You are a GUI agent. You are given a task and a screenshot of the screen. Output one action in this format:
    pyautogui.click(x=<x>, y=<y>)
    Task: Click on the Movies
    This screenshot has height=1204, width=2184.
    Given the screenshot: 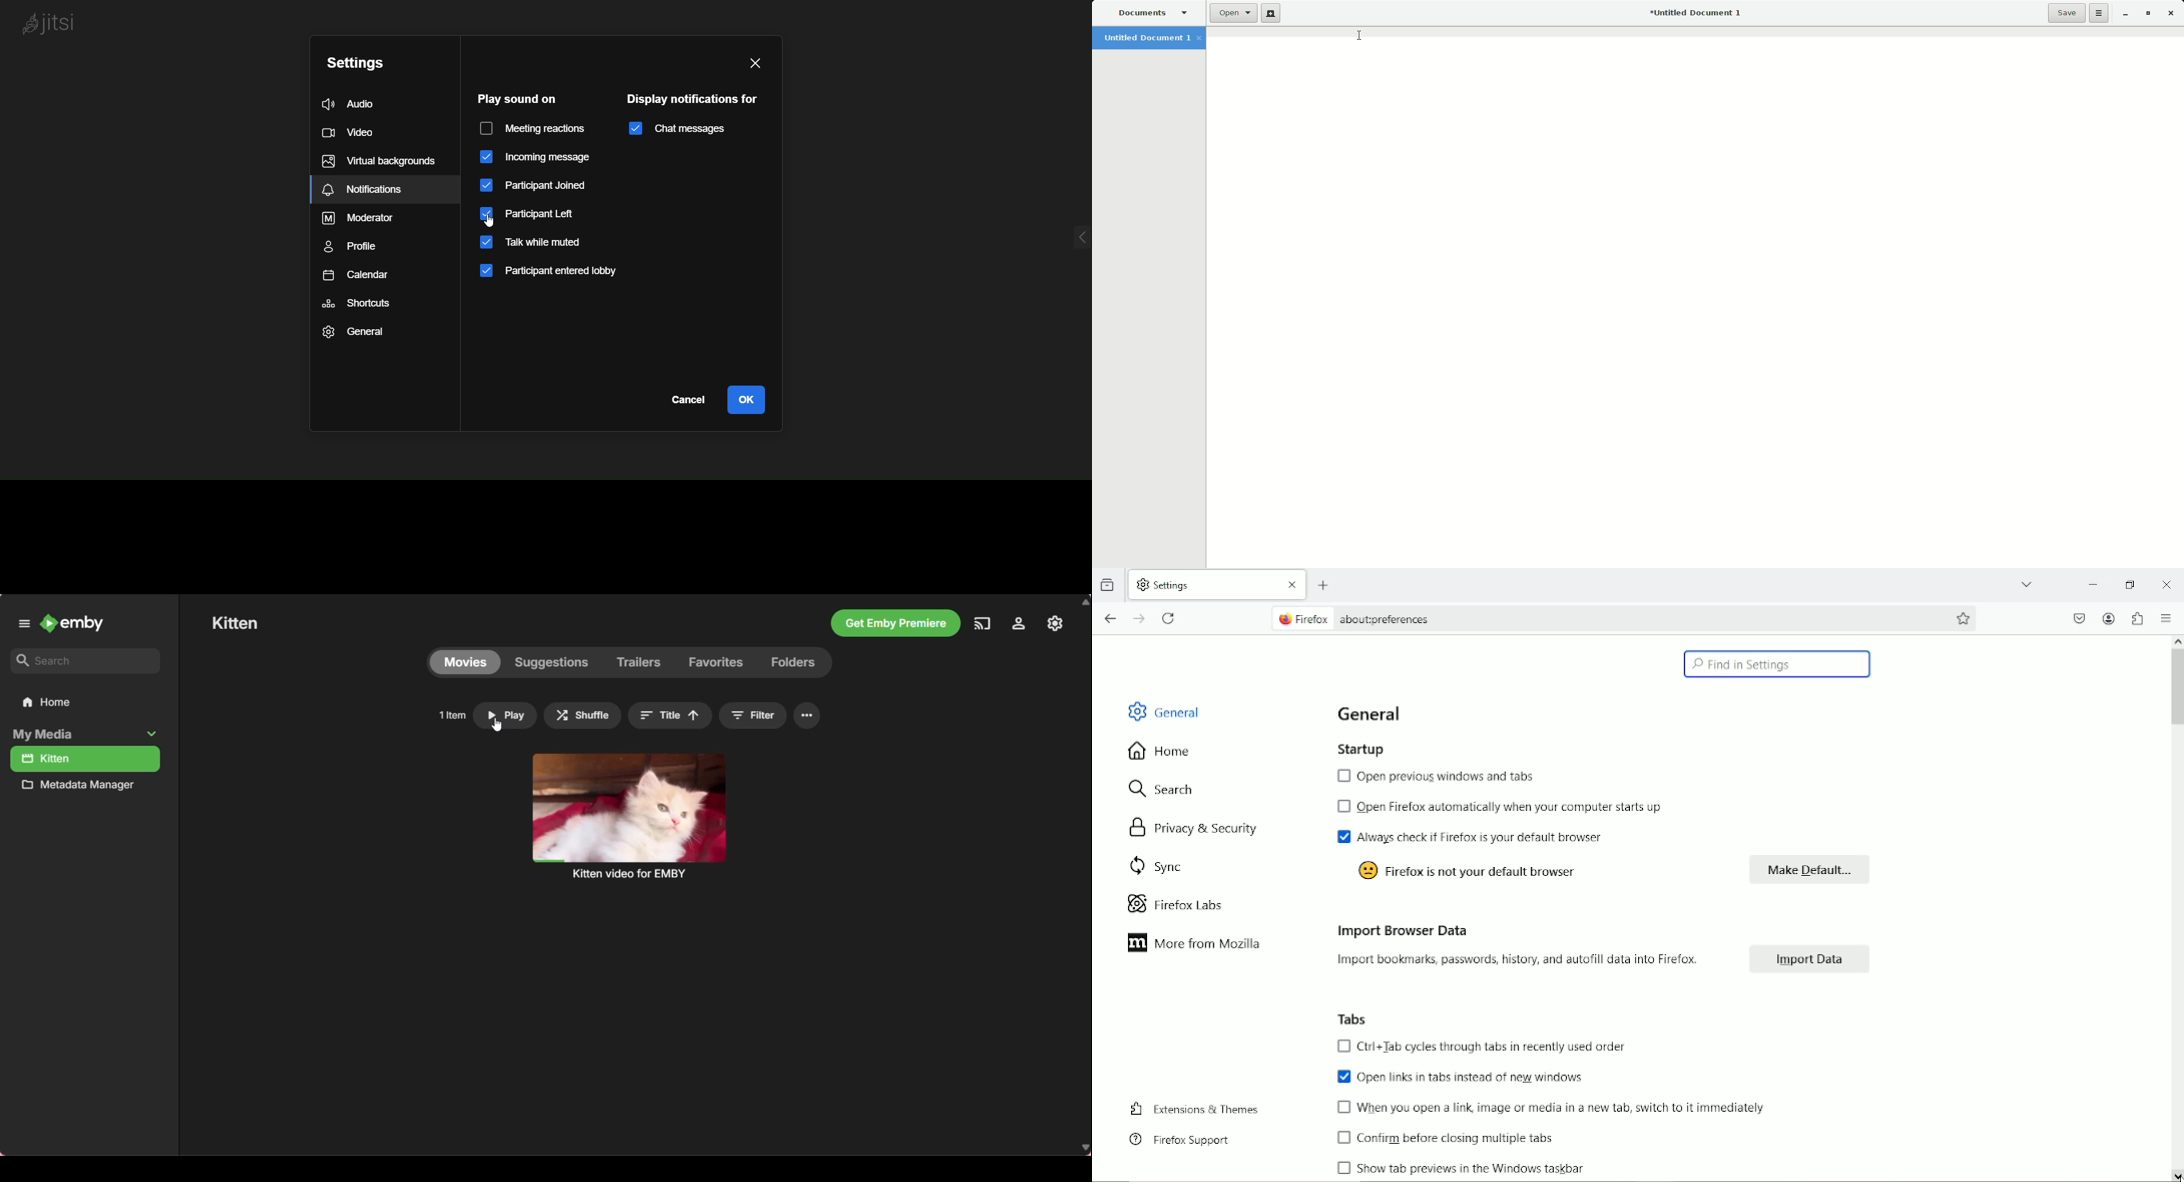 What is the action you would take?
    pyautogui.click(x=465, y=662)
    